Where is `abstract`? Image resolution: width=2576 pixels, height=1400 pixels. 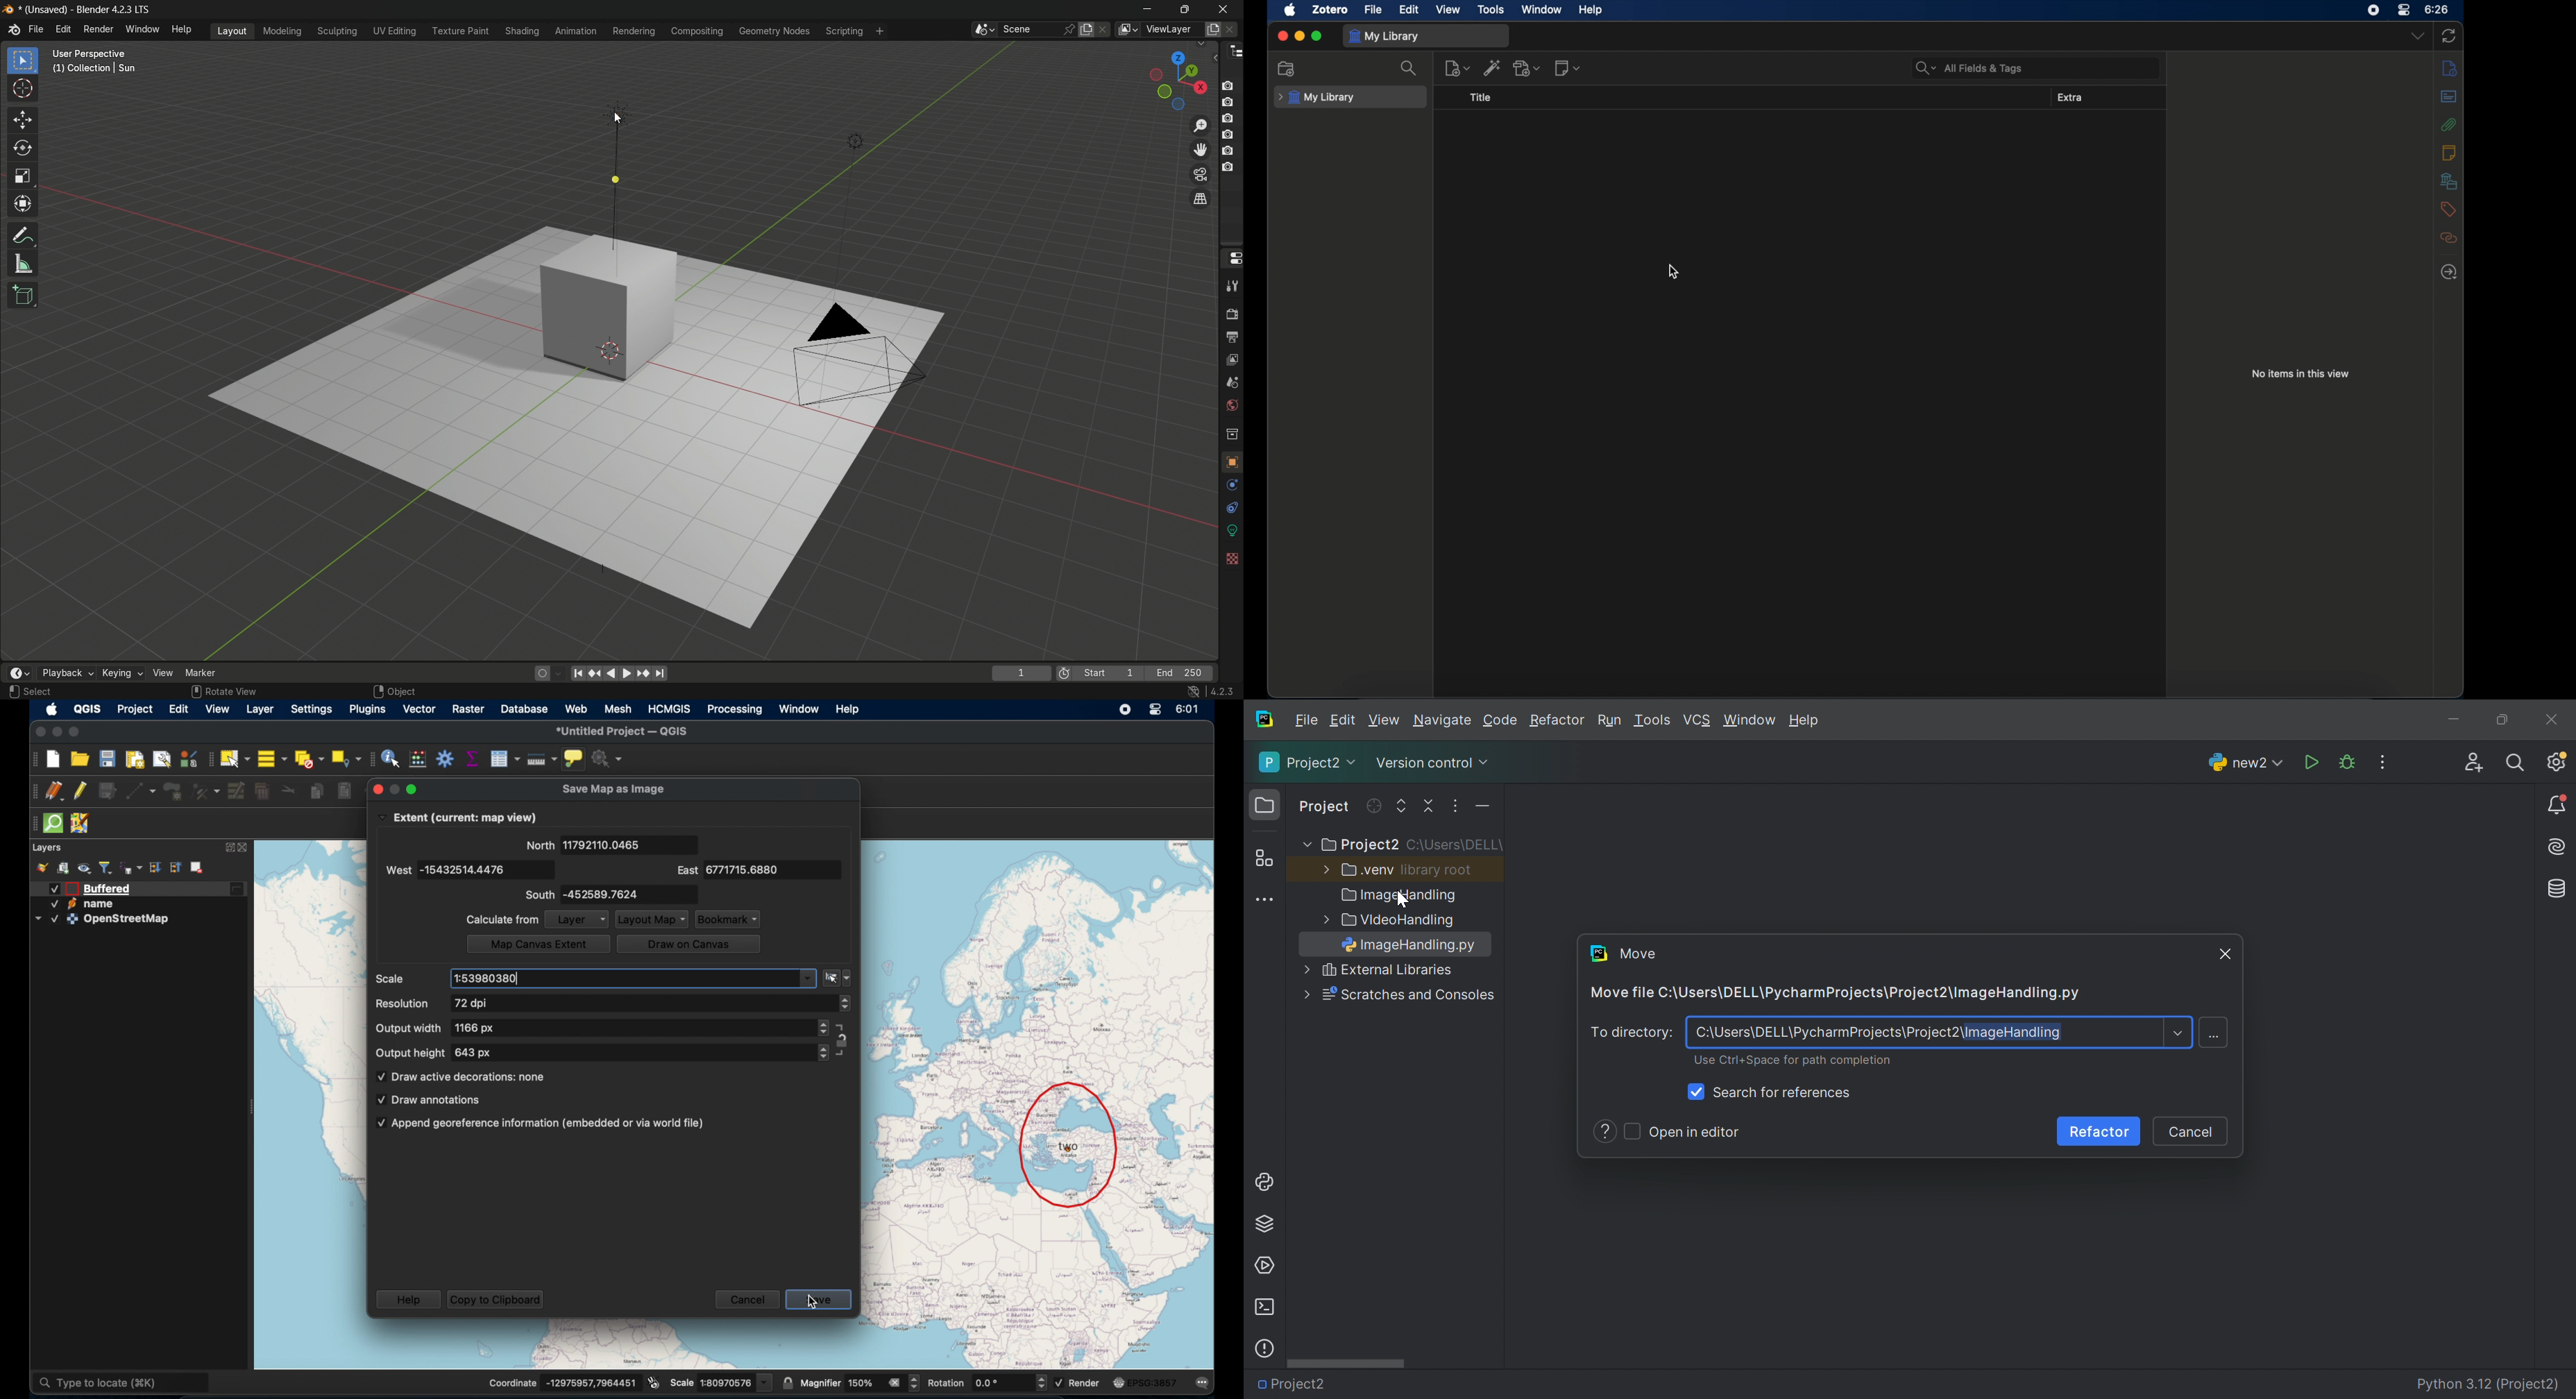 abstract is located at coordinates (2450, 96).